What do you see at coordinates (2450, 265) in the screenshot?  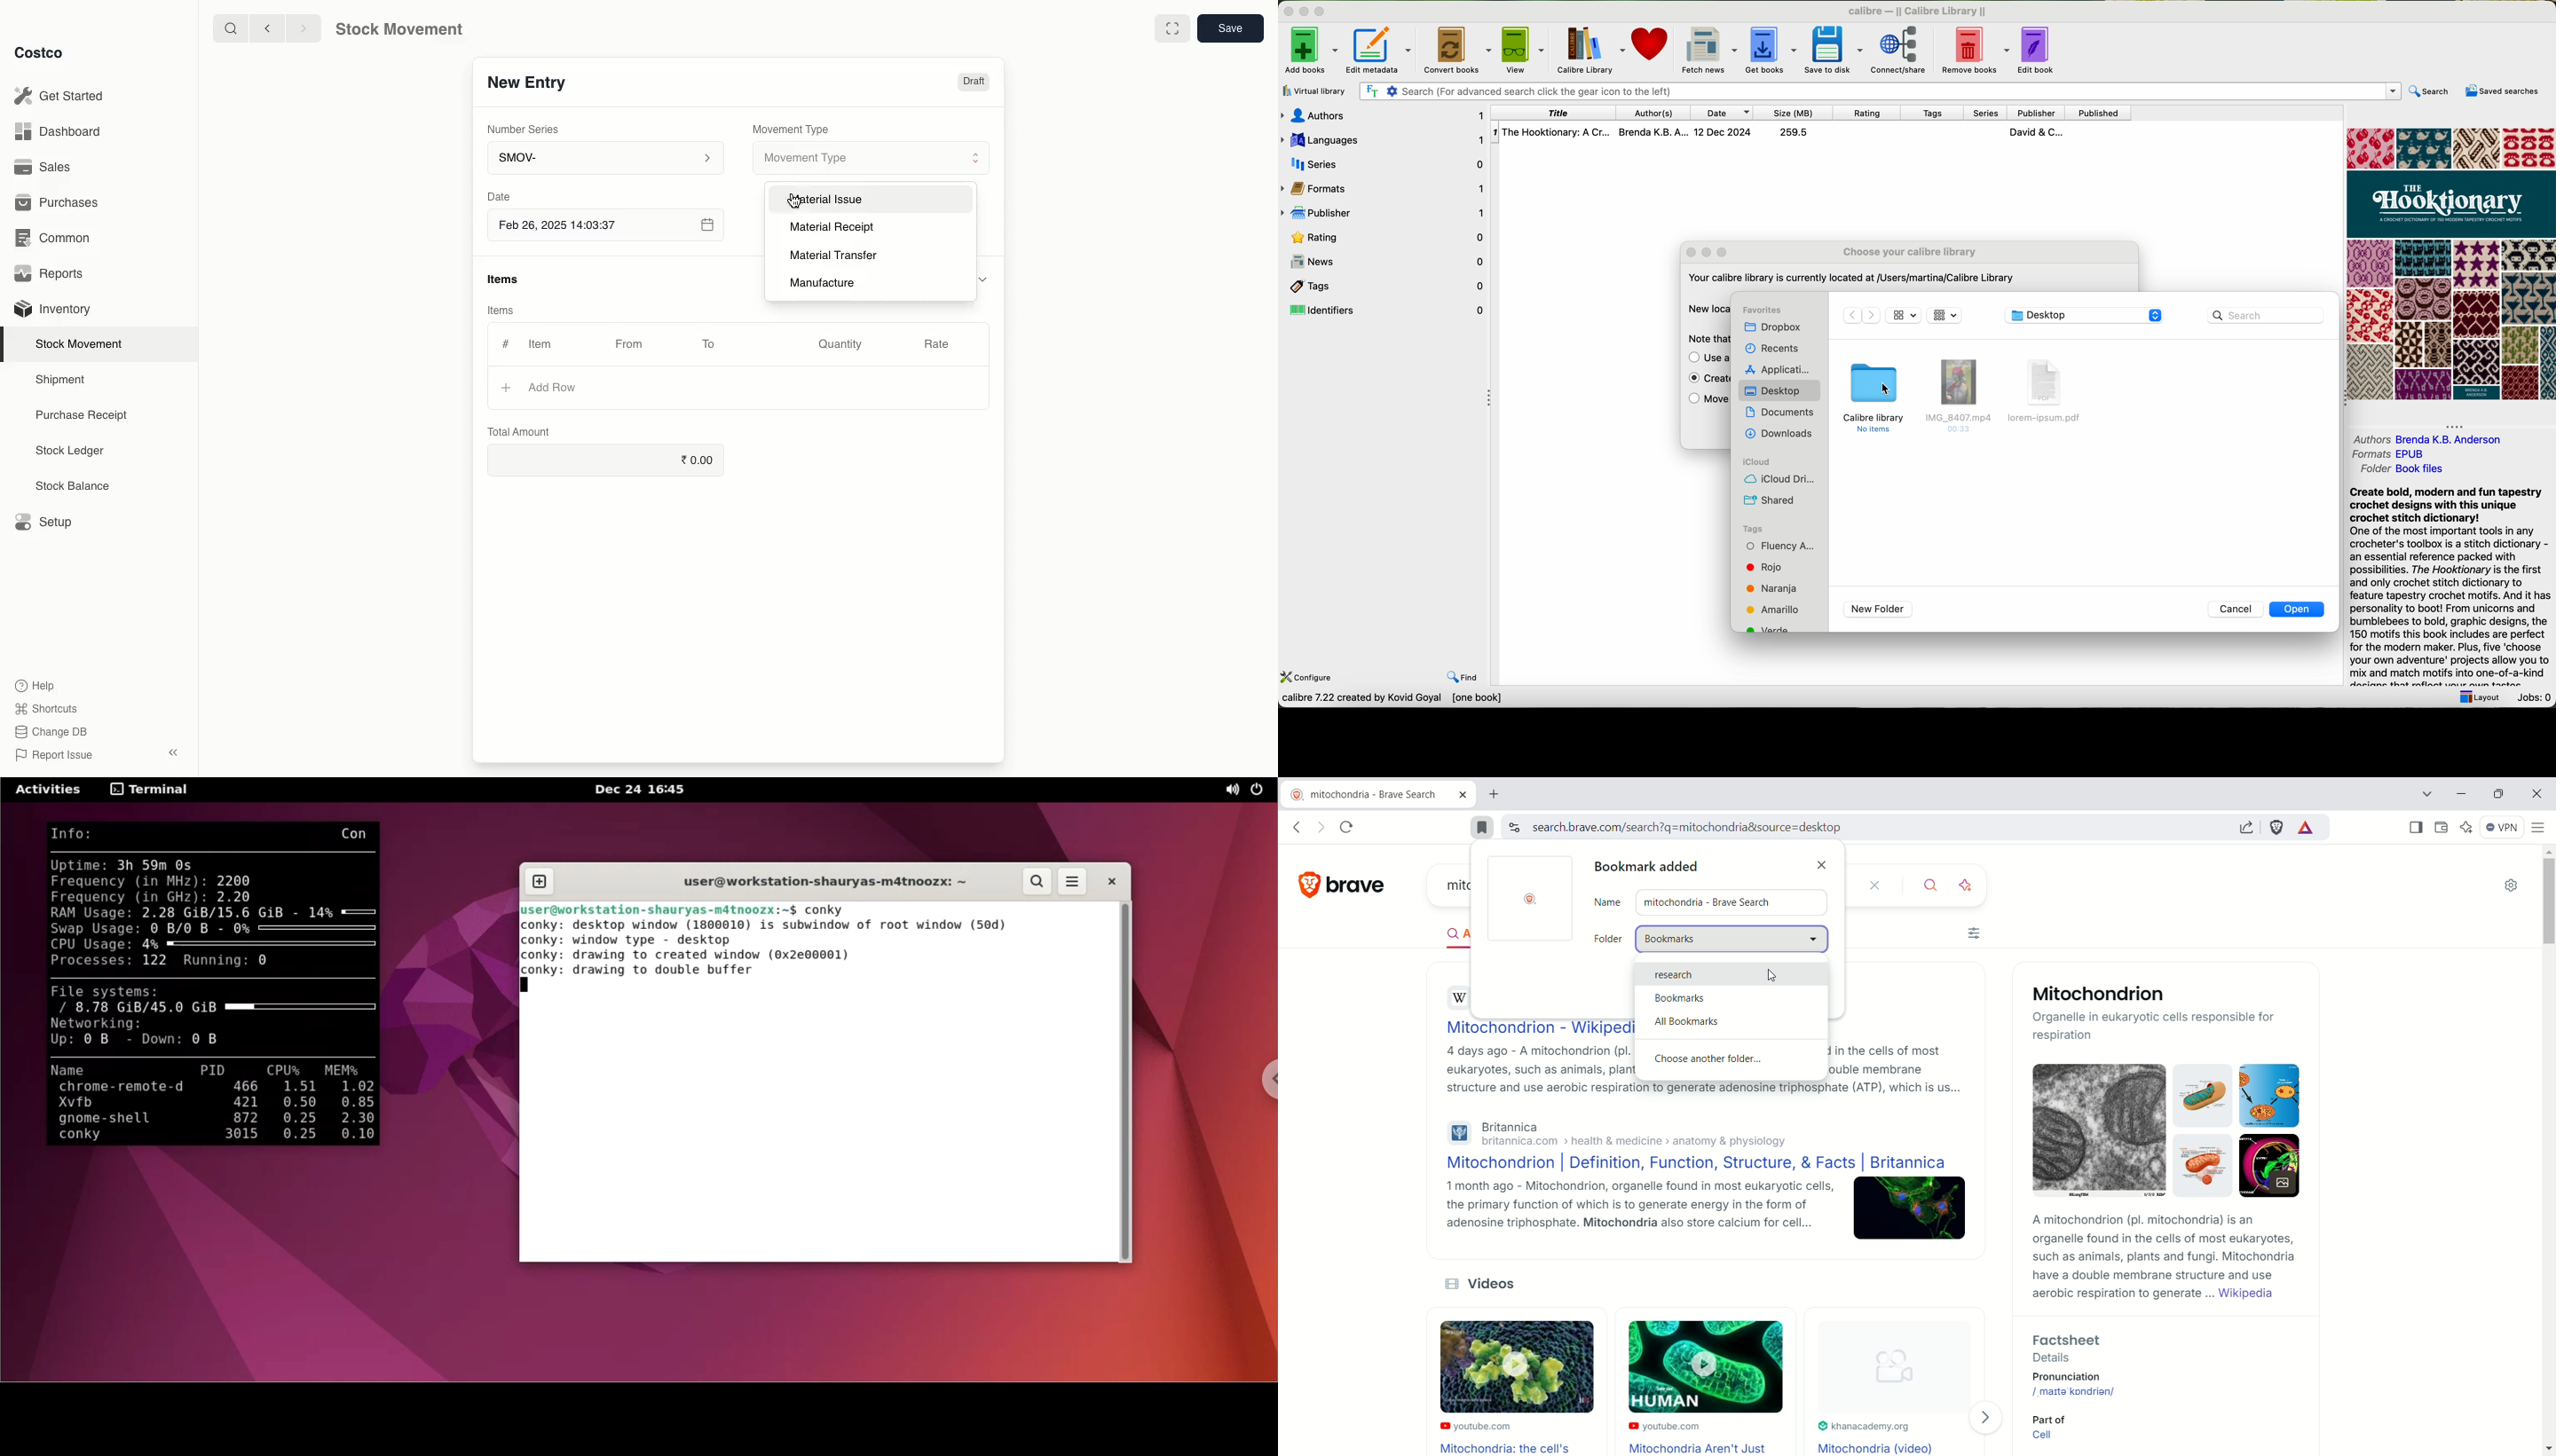 I see `cover book preview` at bounding box center [2450, 265].